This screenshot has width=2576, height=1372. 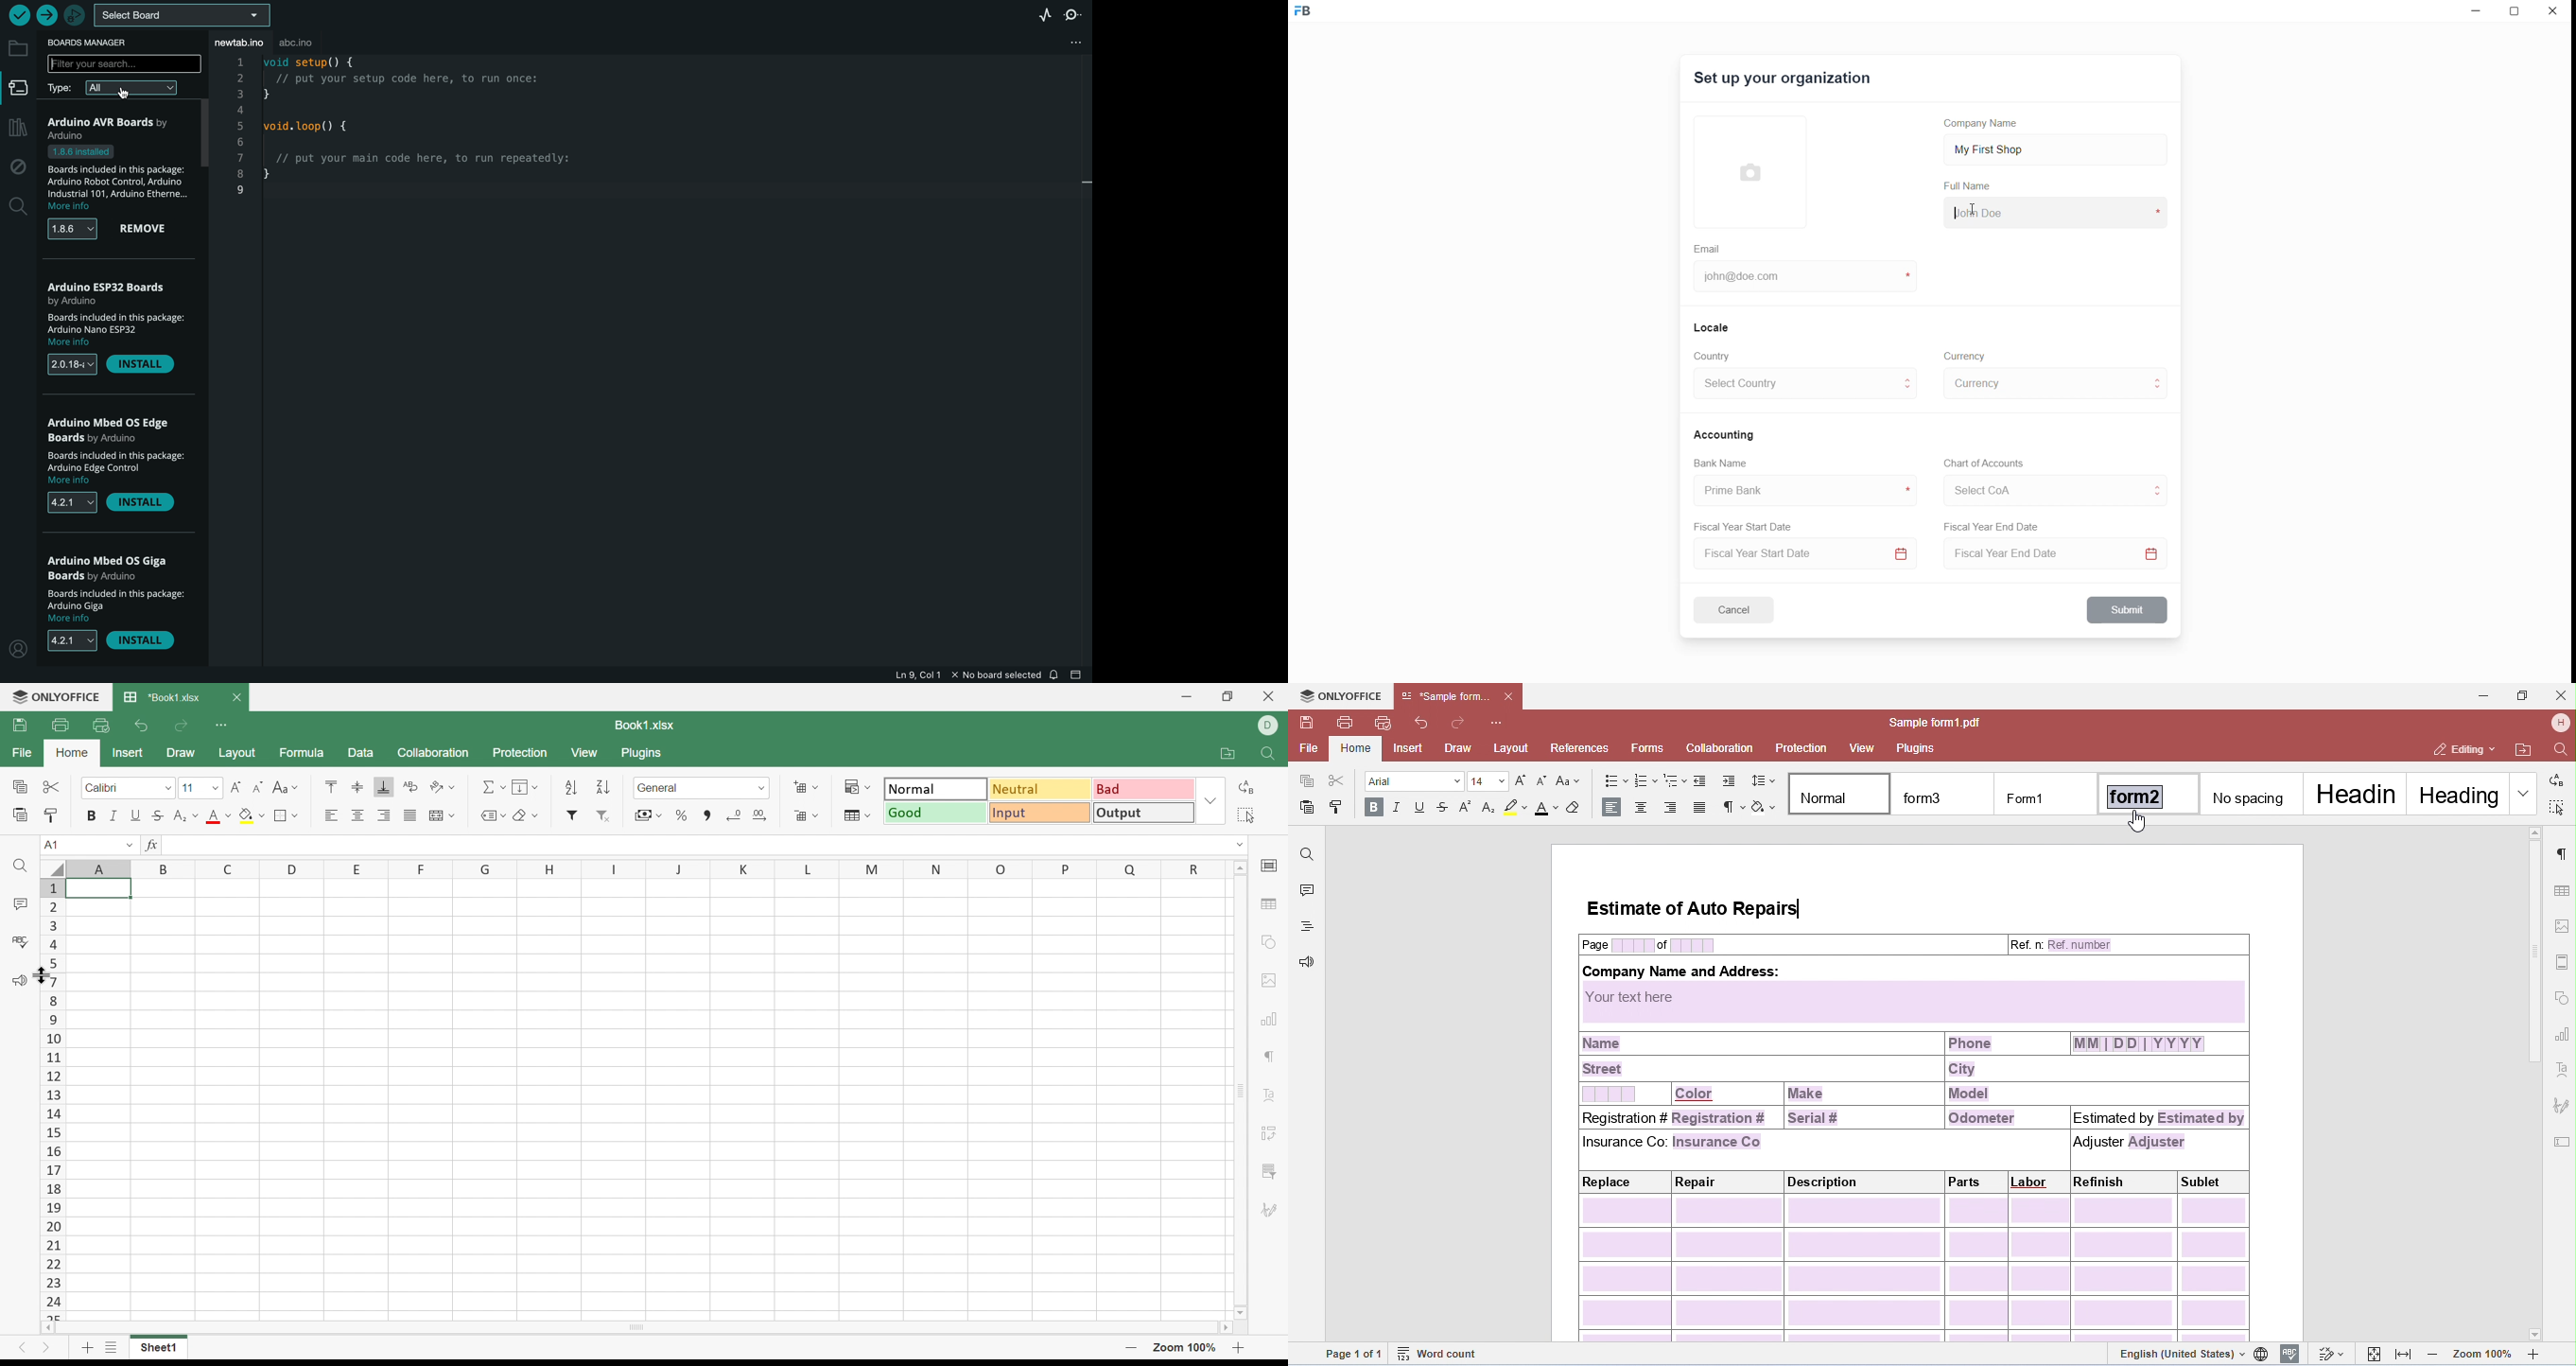 I want to click on Normal, so click(x=932, y=788).